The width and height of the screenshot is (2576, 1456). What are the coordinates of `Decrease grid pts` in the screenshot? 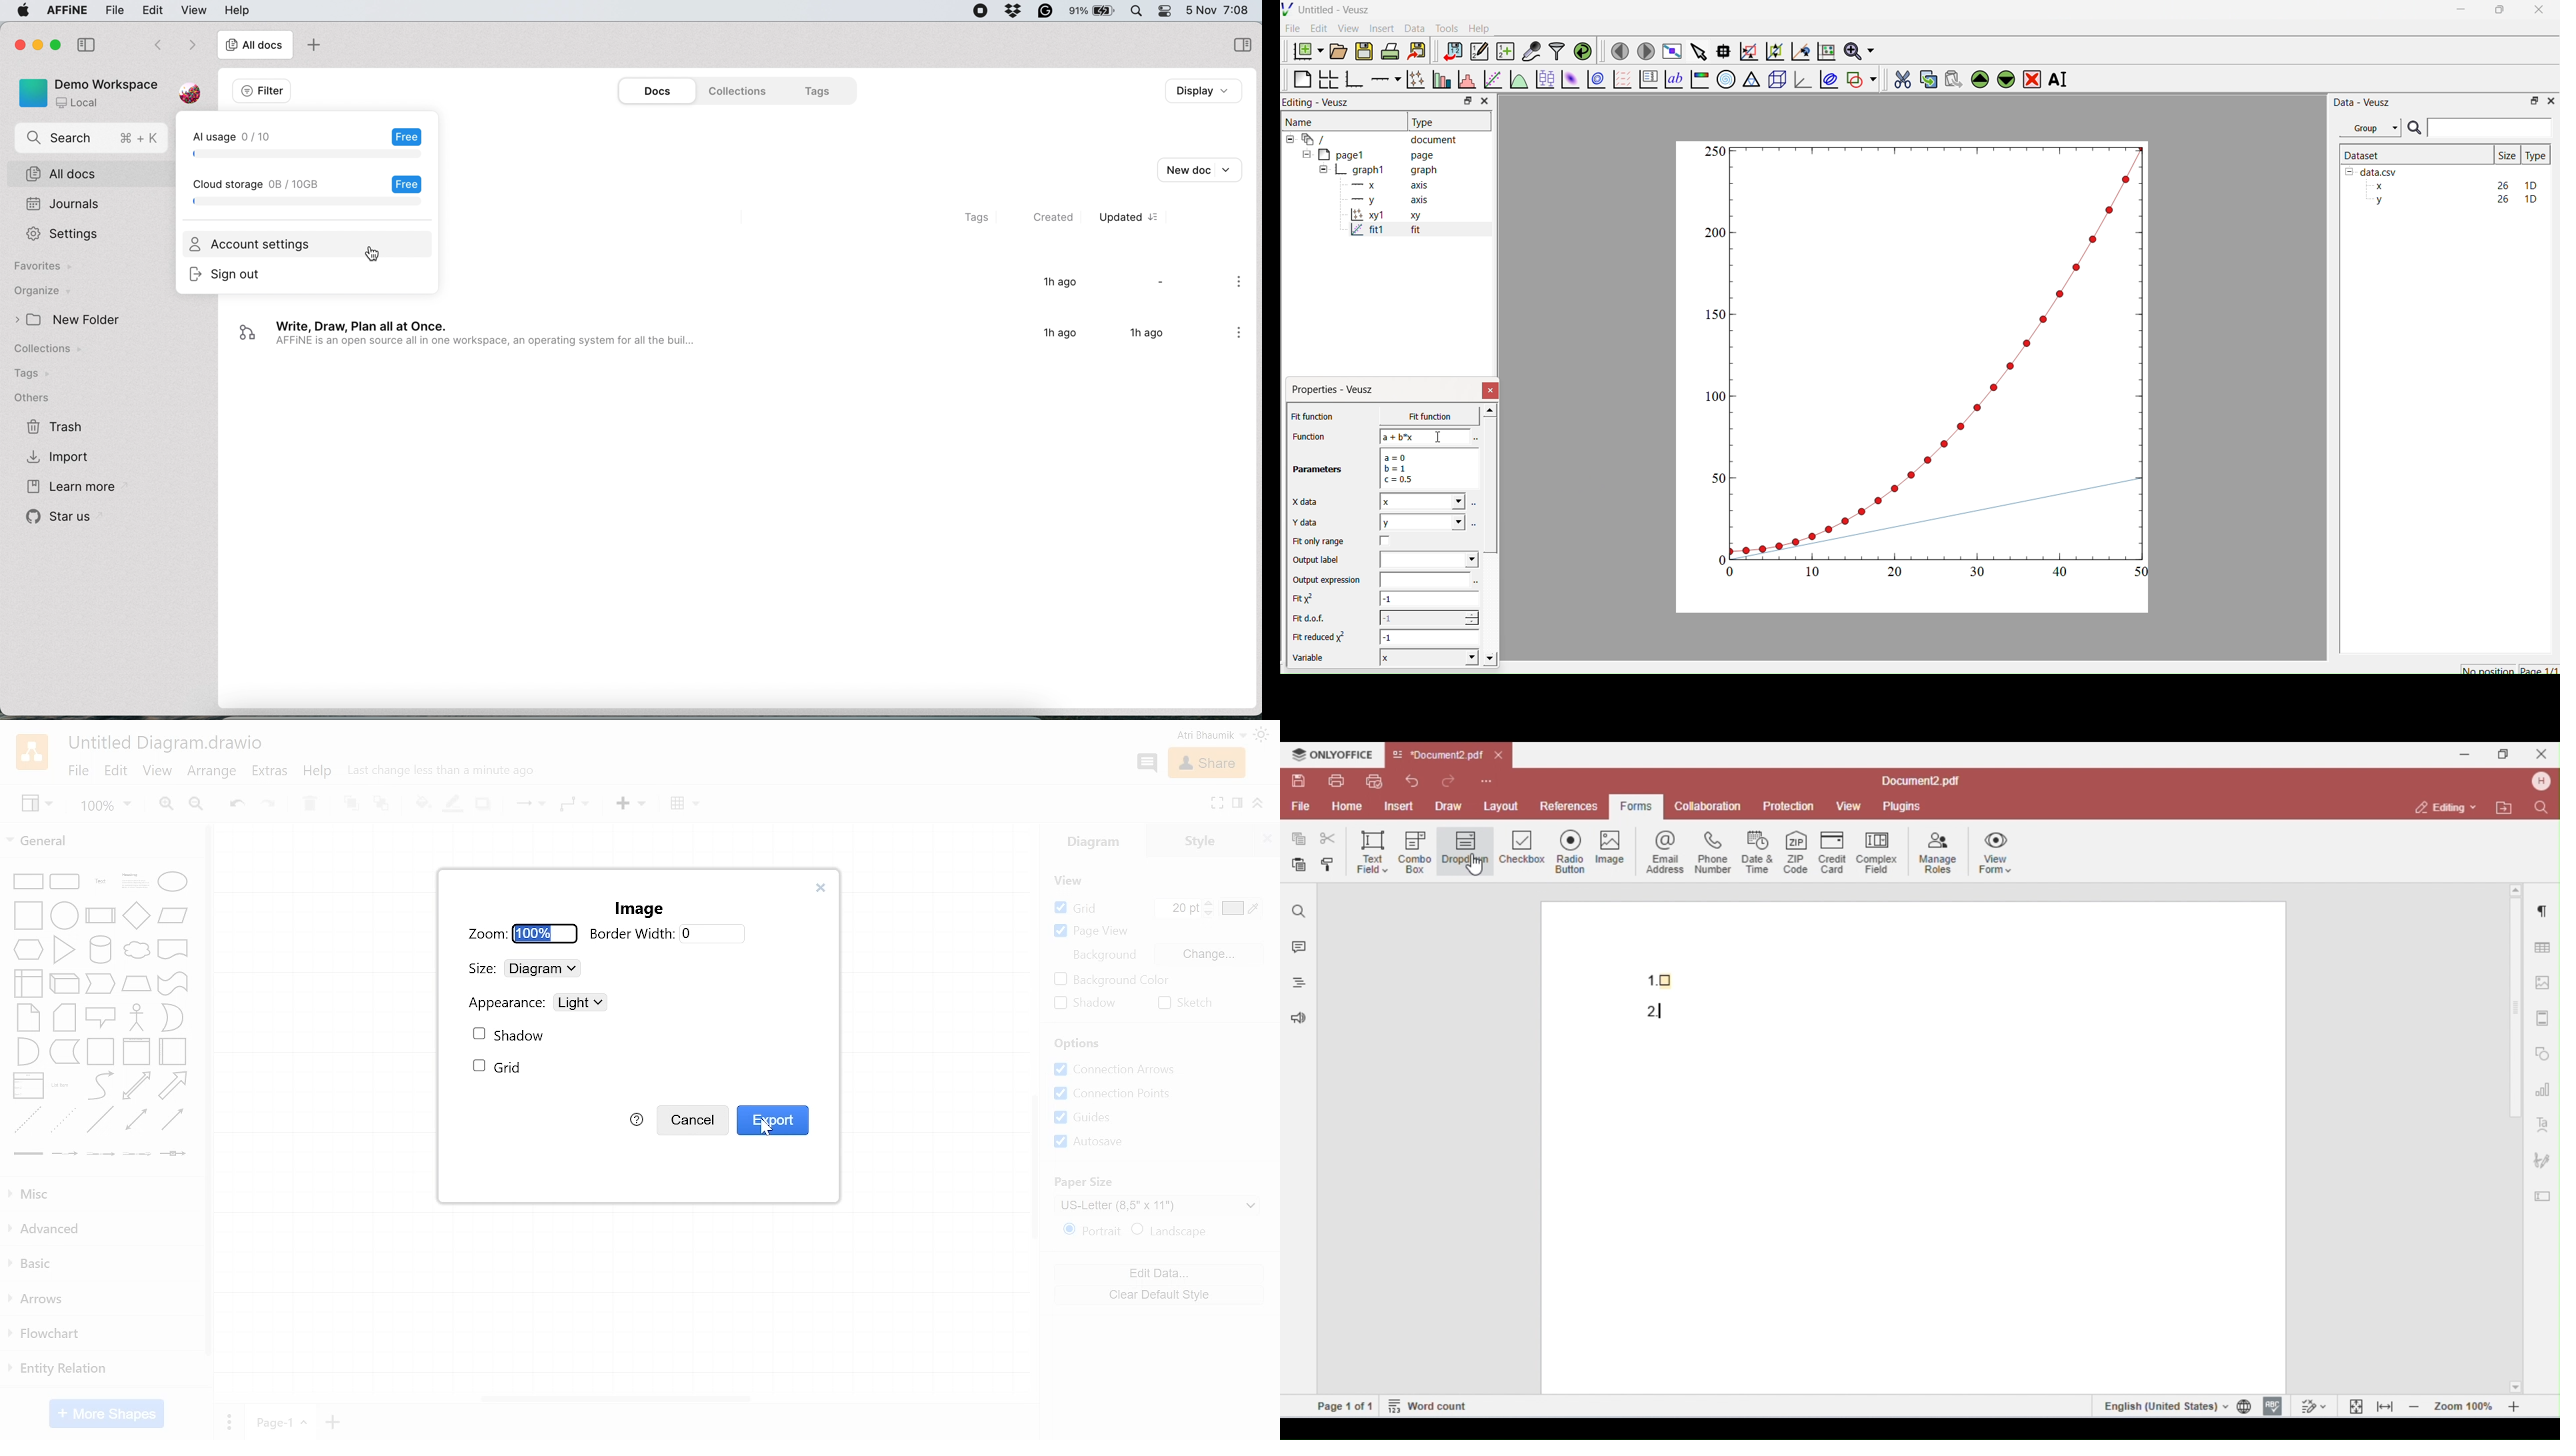 It's located at (1210, 915).